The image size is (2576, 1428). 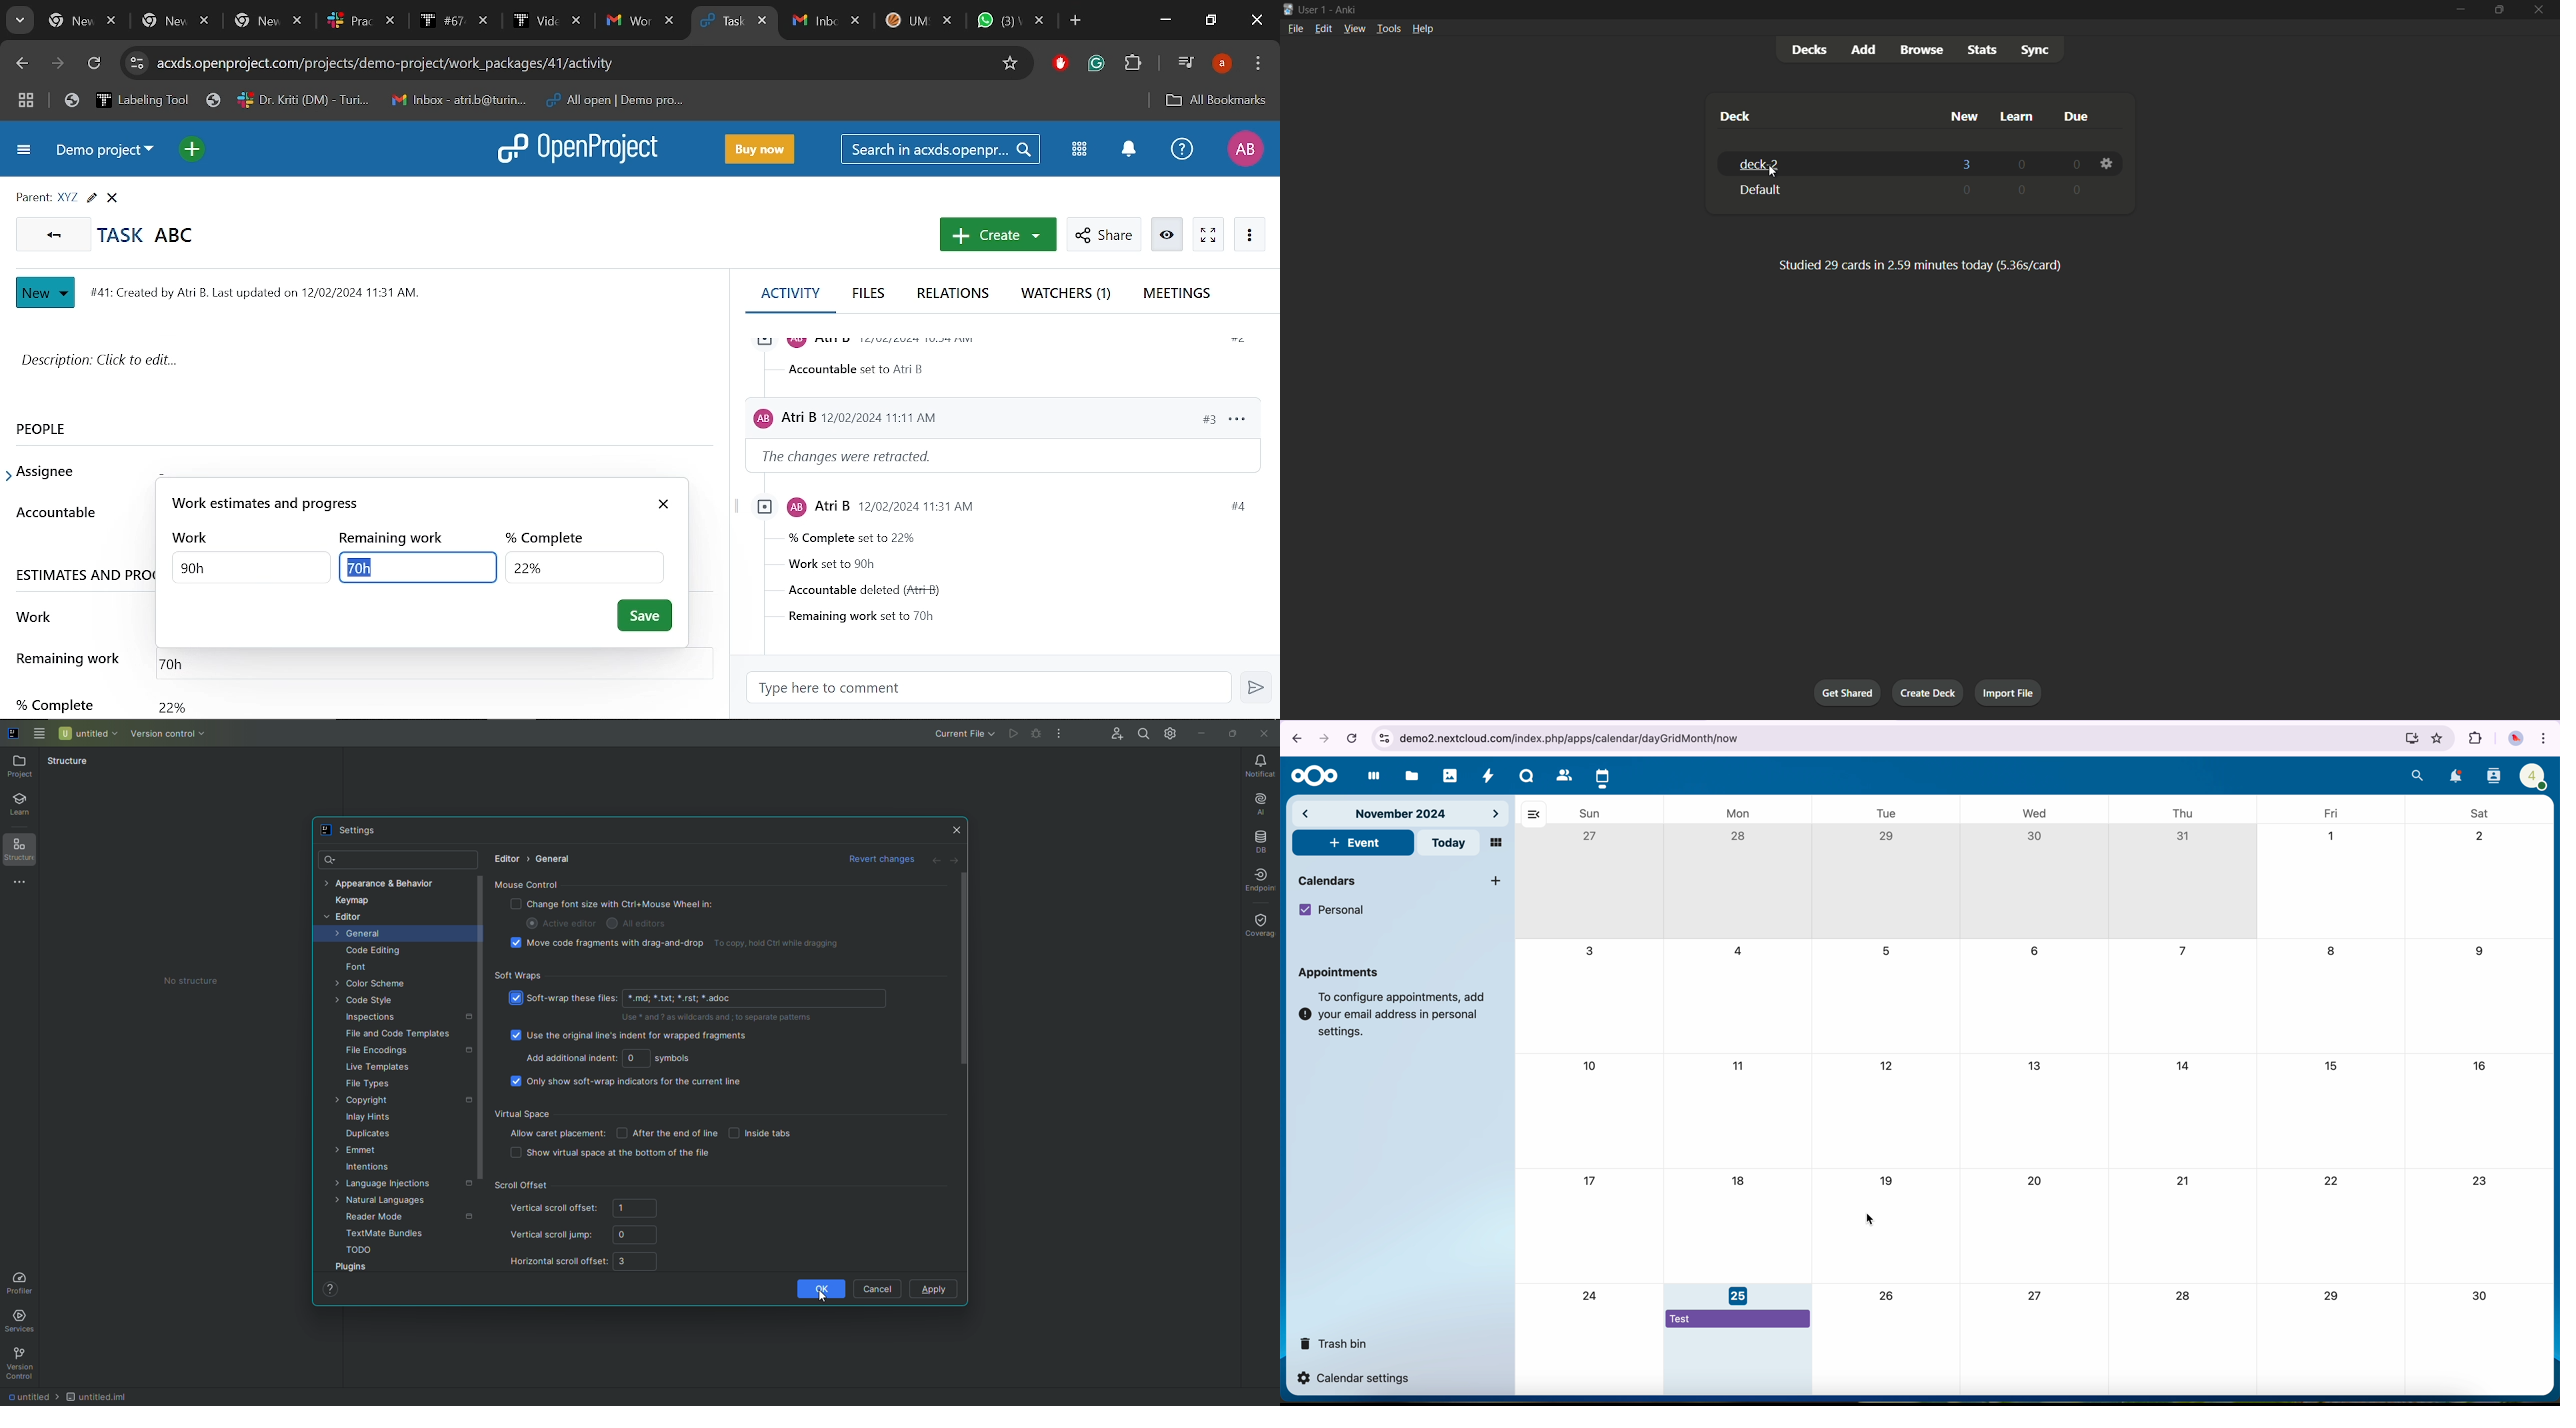 What do you see at coordinates (2034, 951) in the screenshot?
I see `6` at bounding box center [2034, 951].